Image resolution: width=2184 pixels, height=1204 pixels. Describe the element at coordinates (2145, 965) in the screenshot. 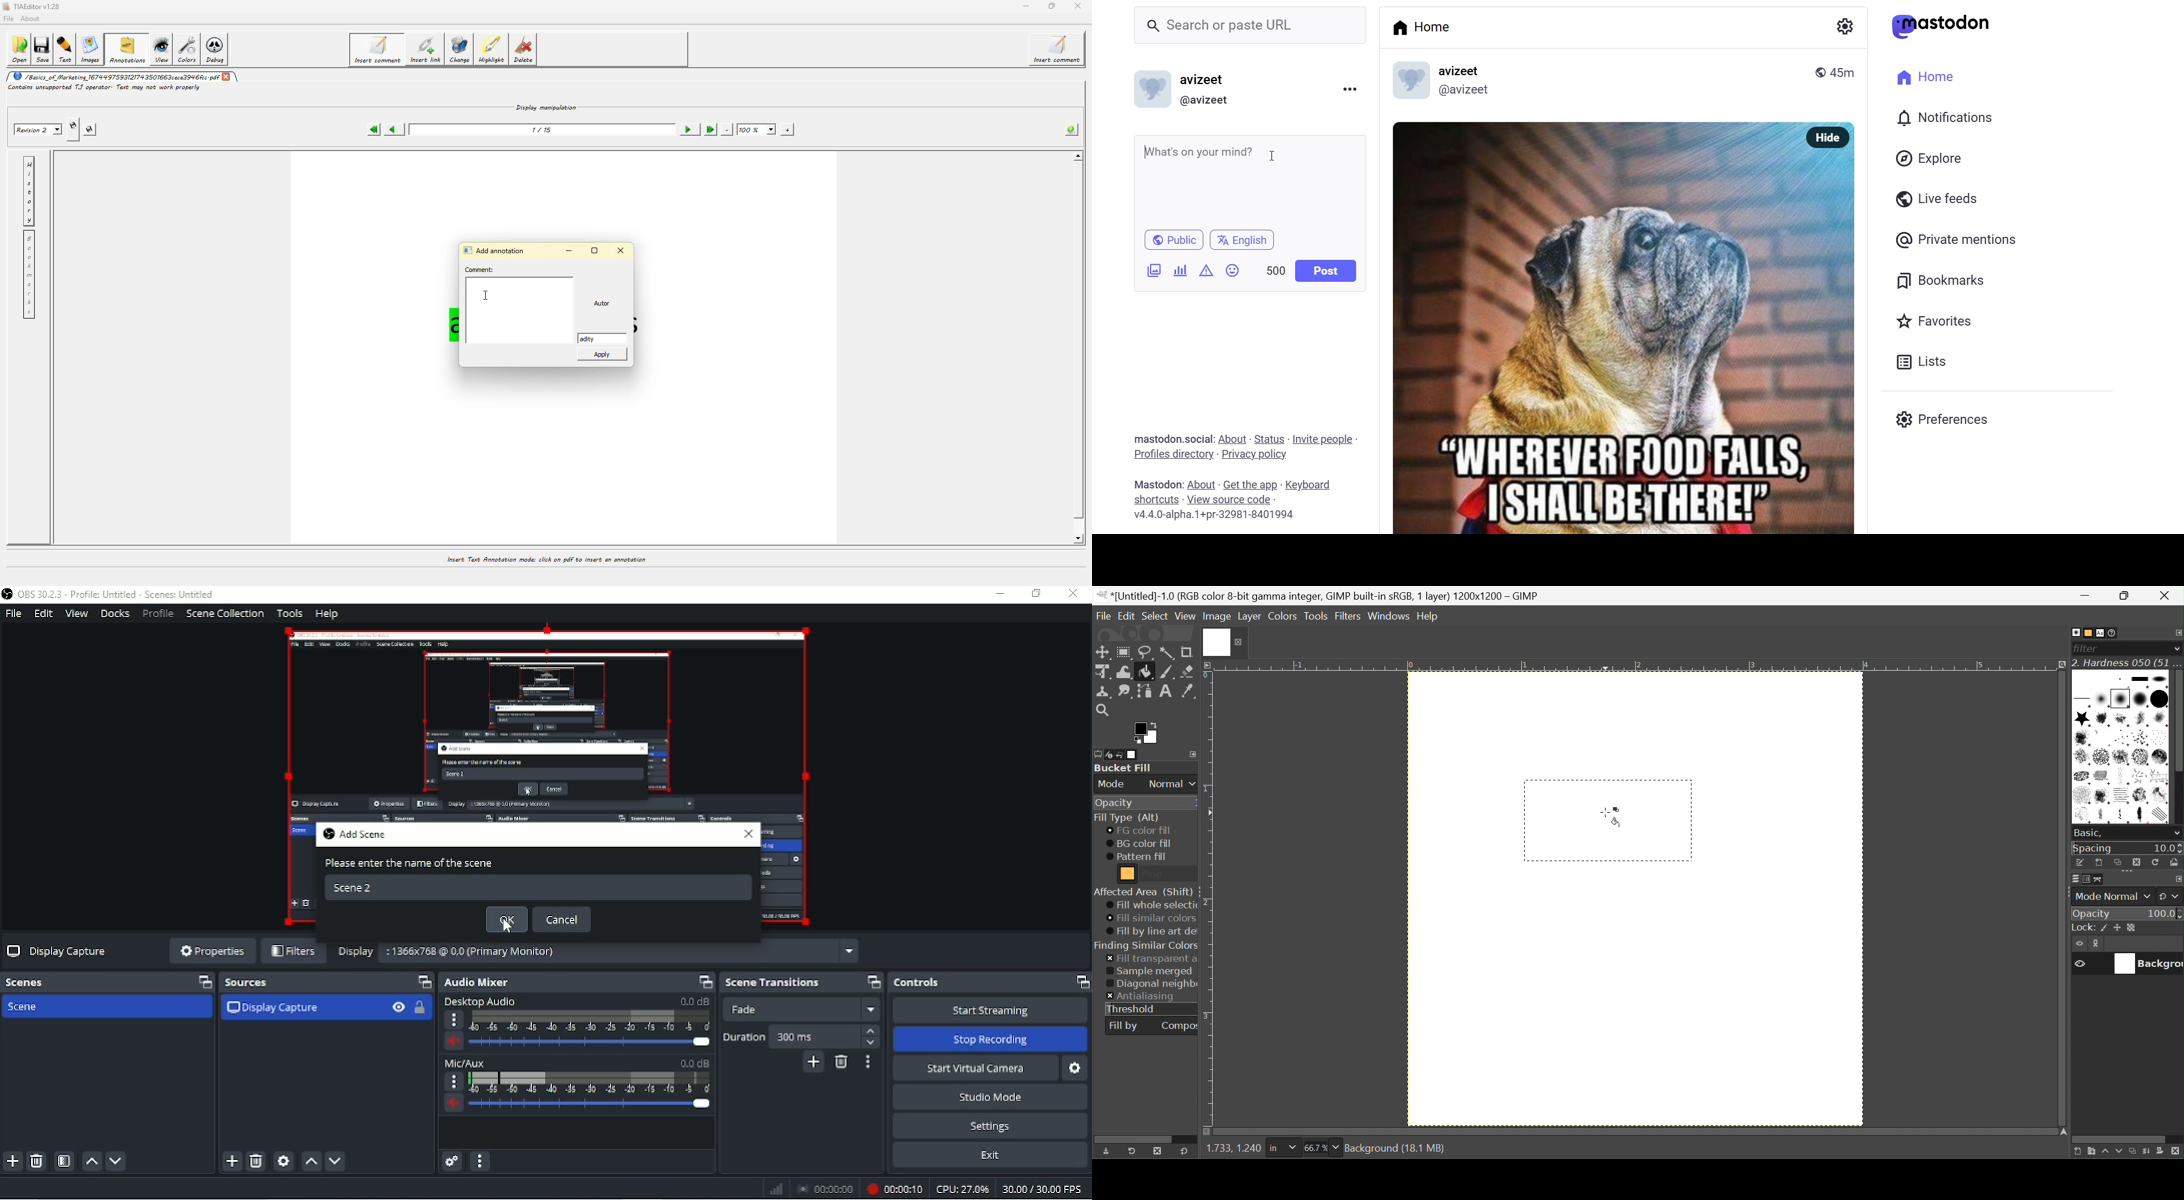

I see `Background` at that location.